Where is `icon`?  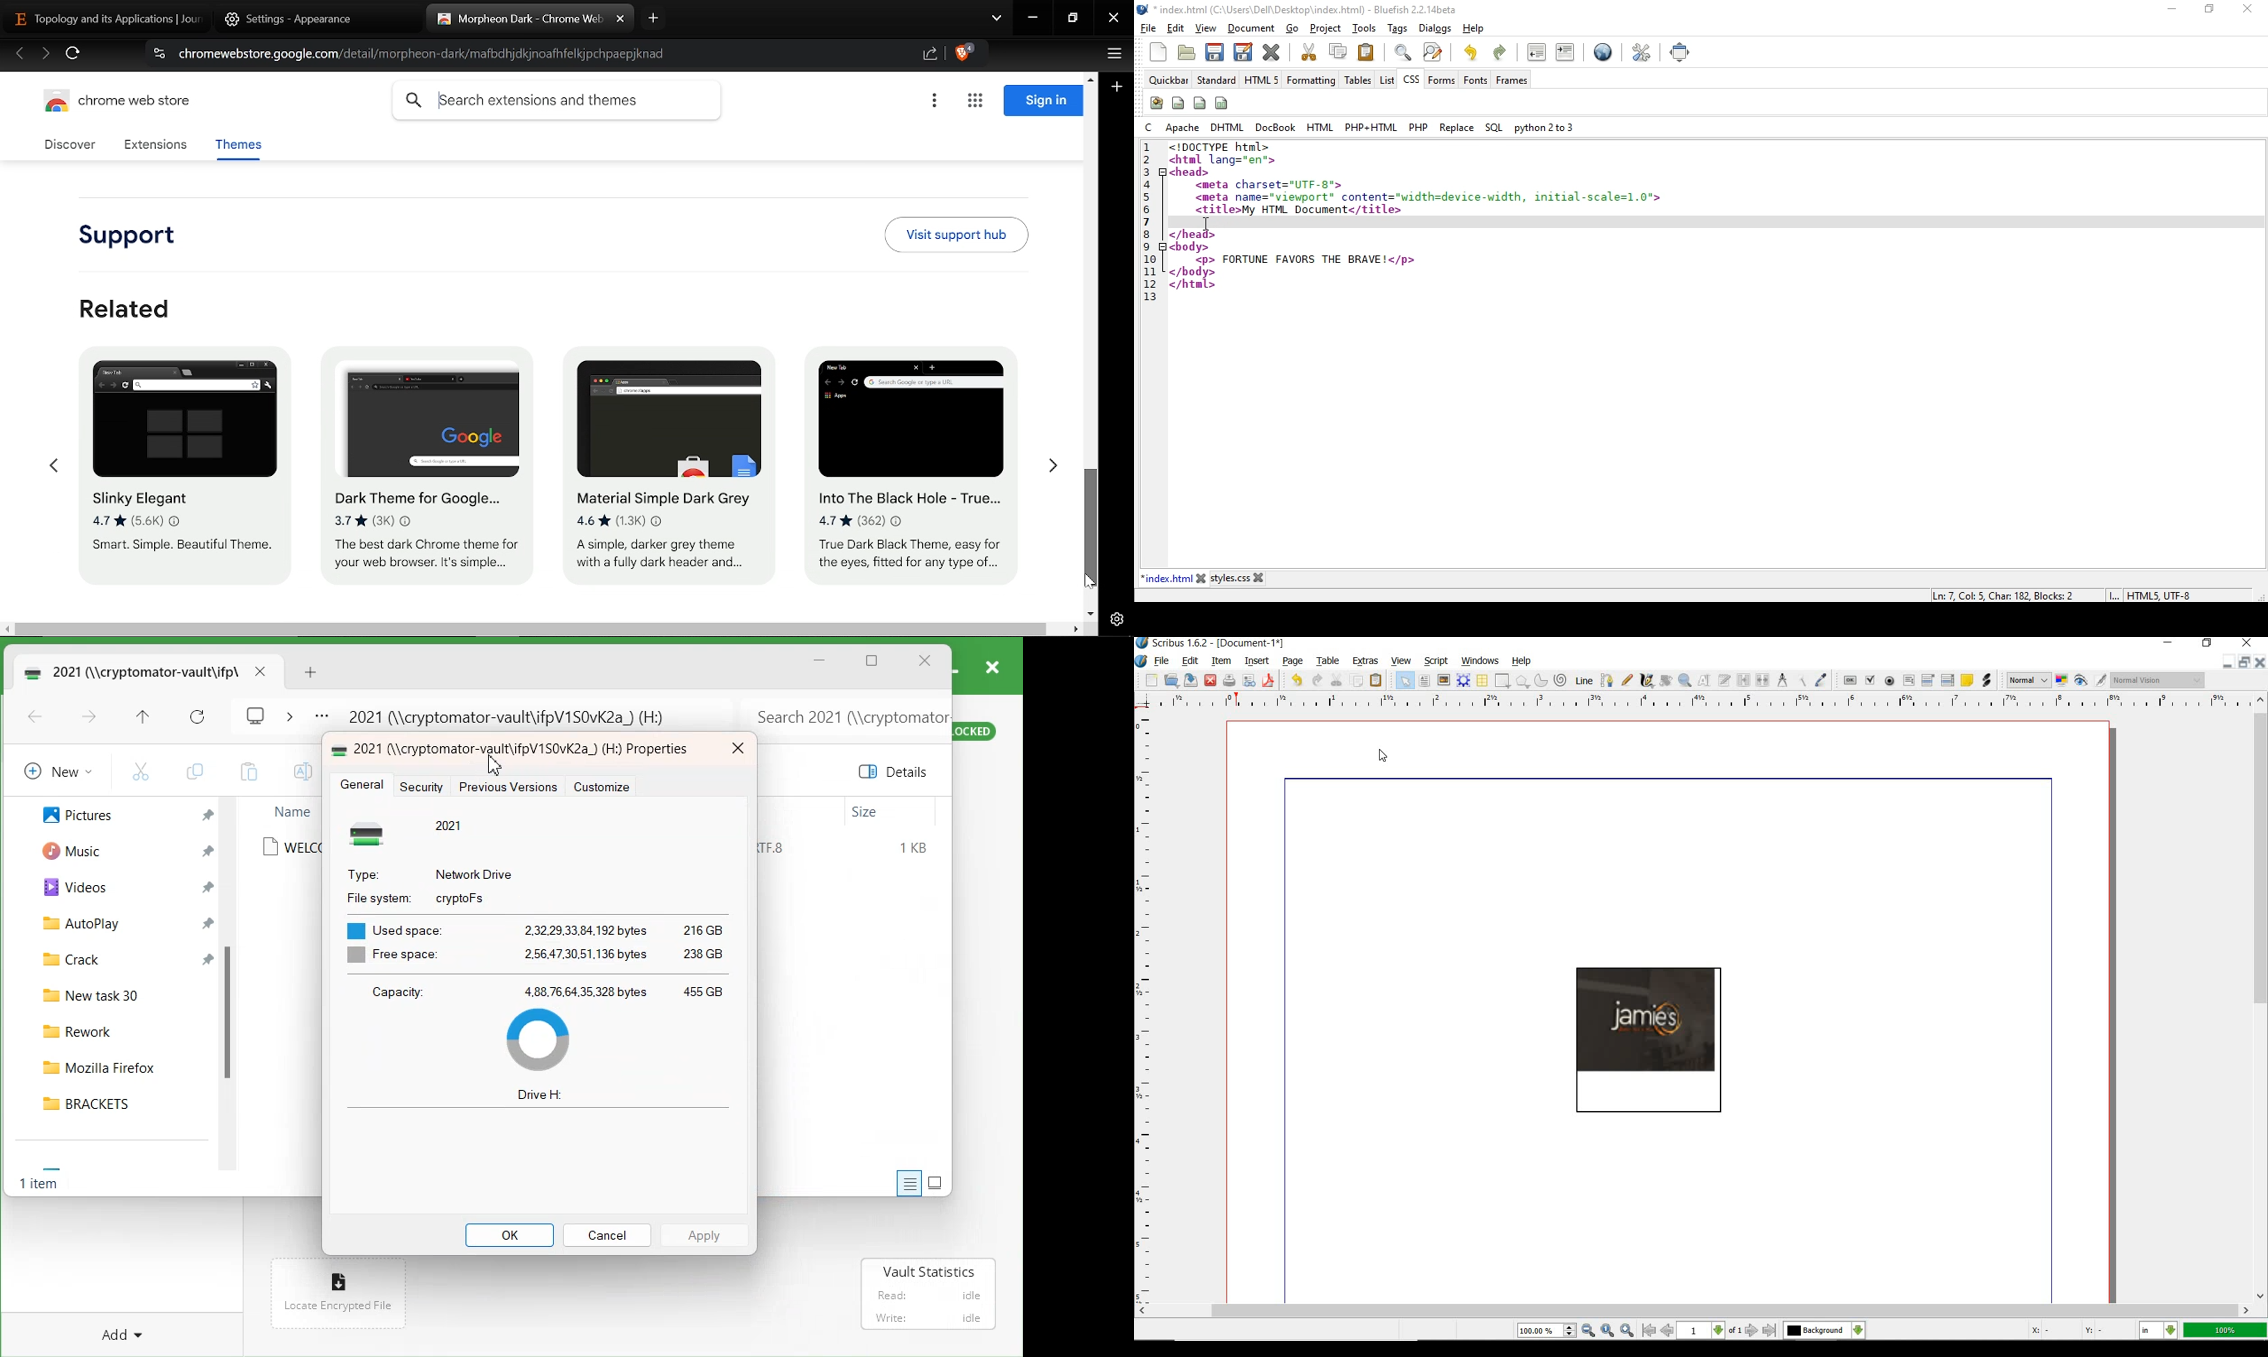
icon is located at coordinates (340, 1278).